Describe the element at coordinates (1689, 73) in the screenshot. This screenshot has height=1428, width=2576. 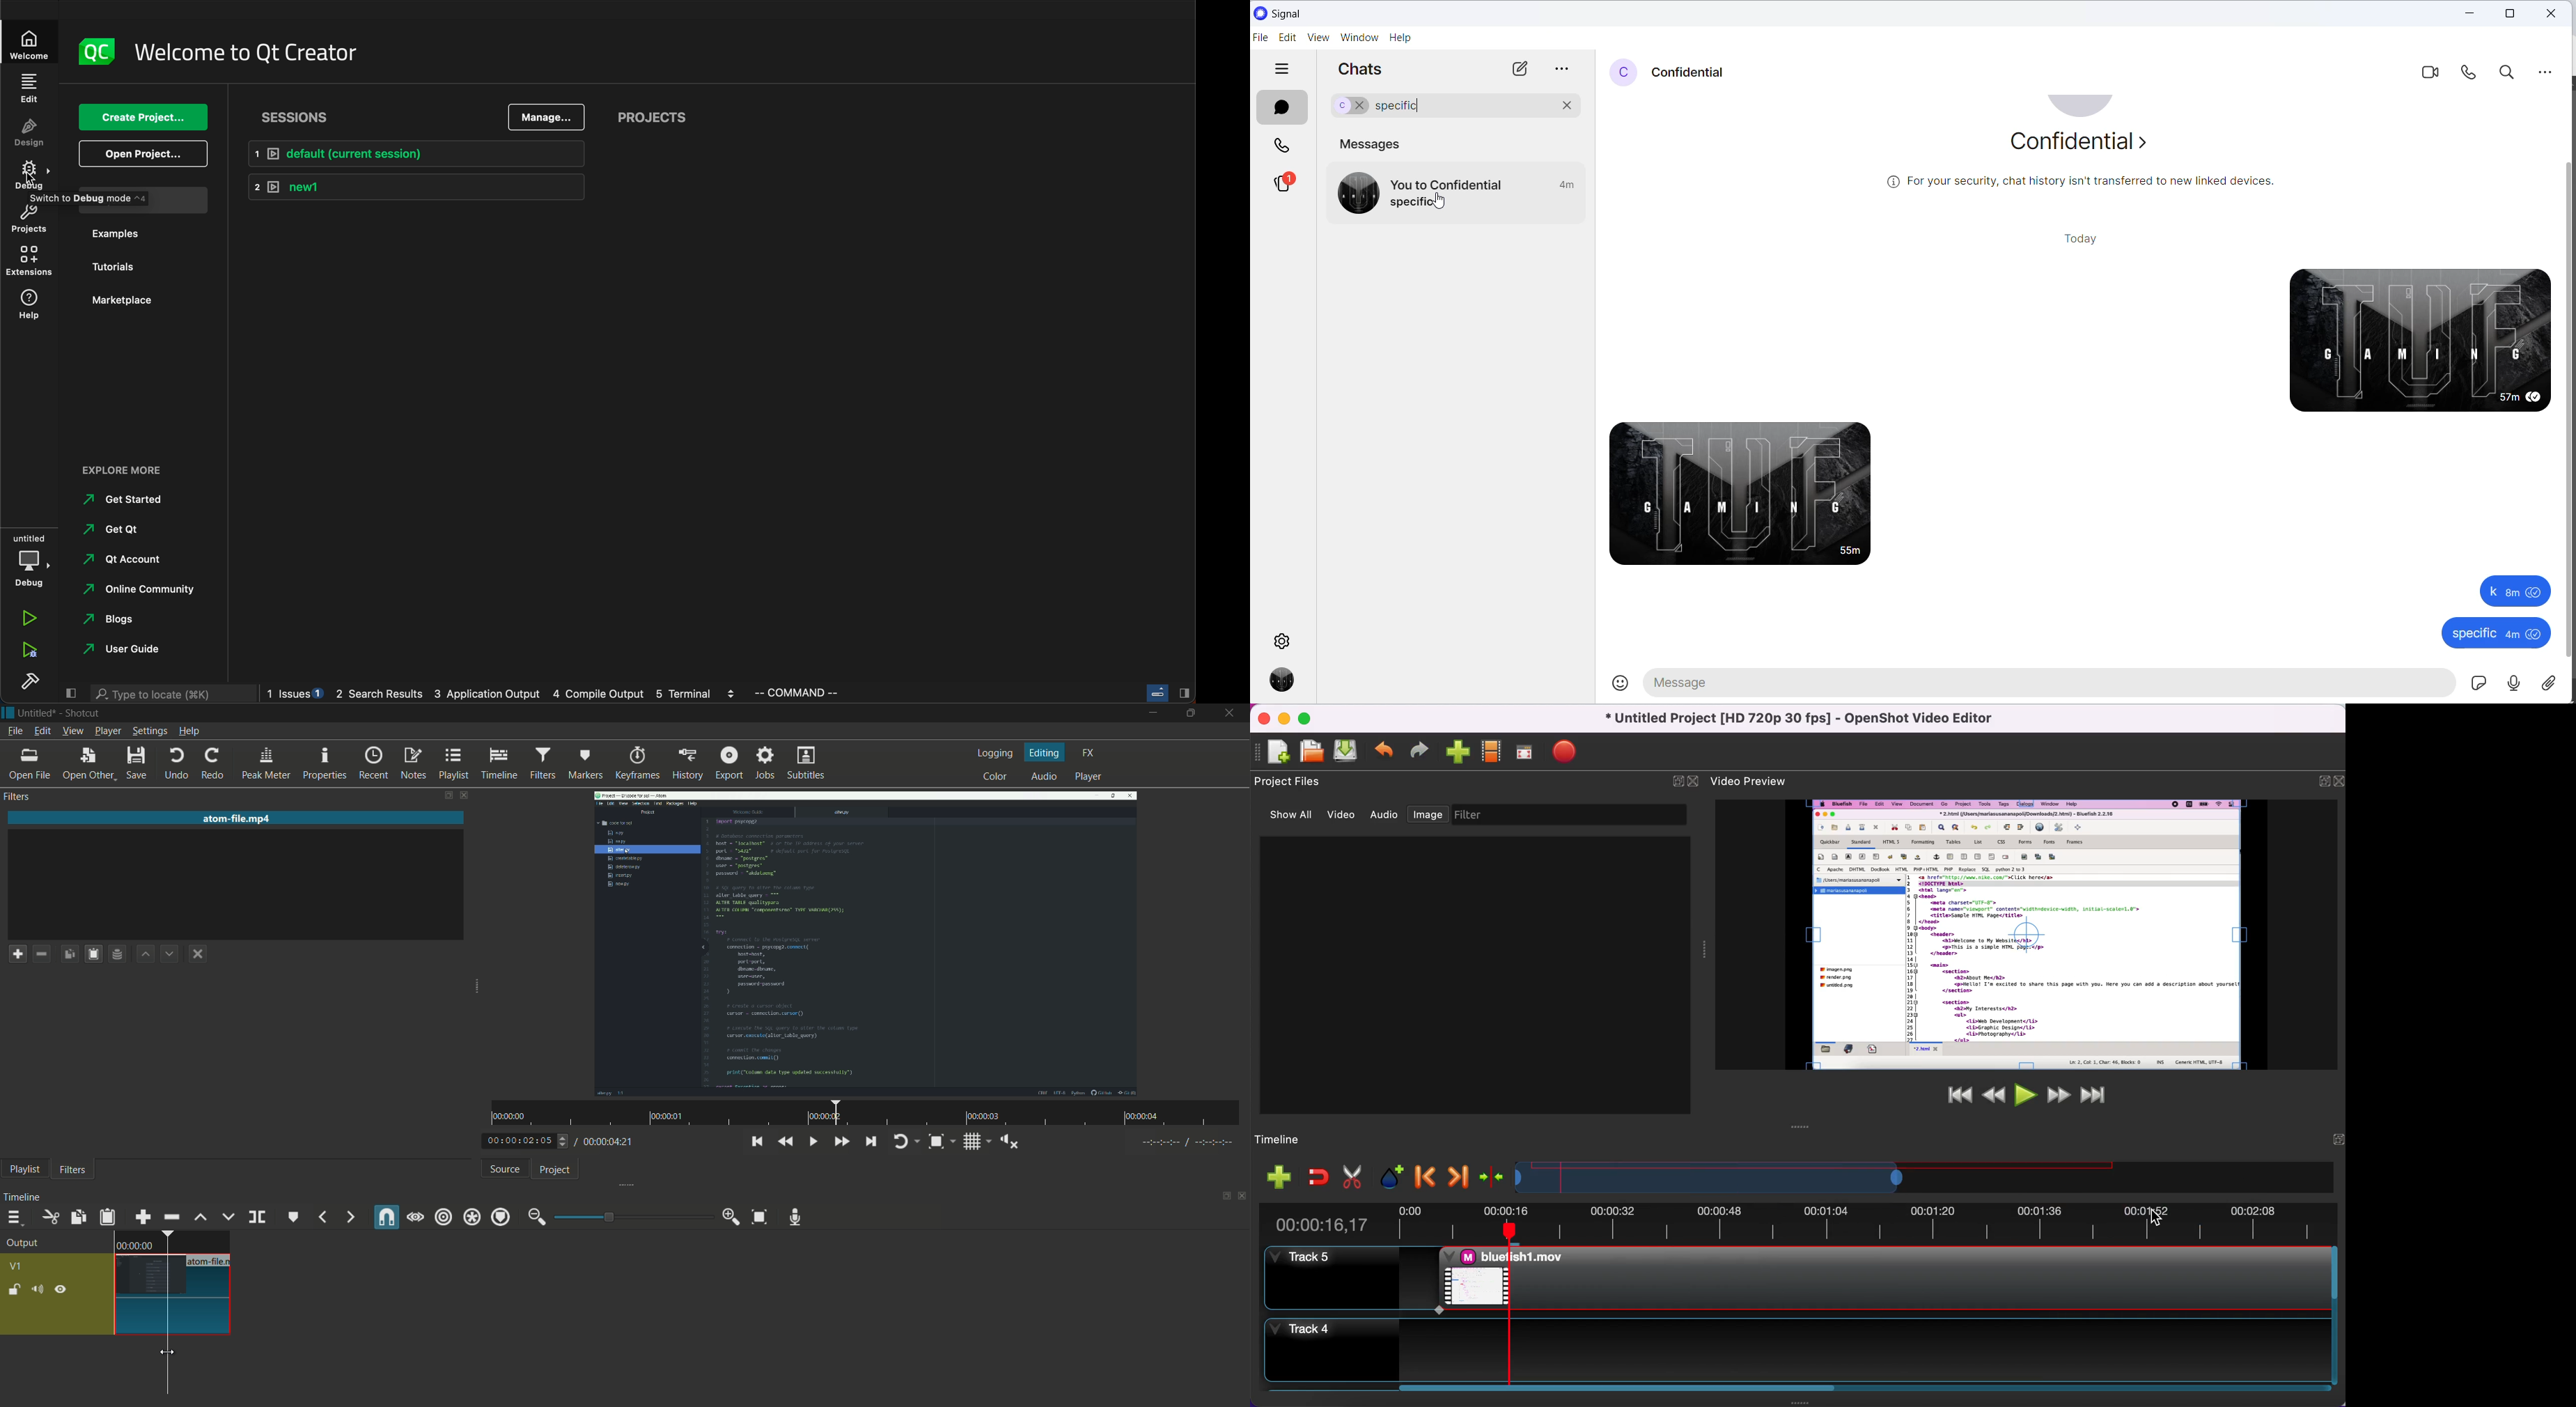
I see `contact name` at that location.